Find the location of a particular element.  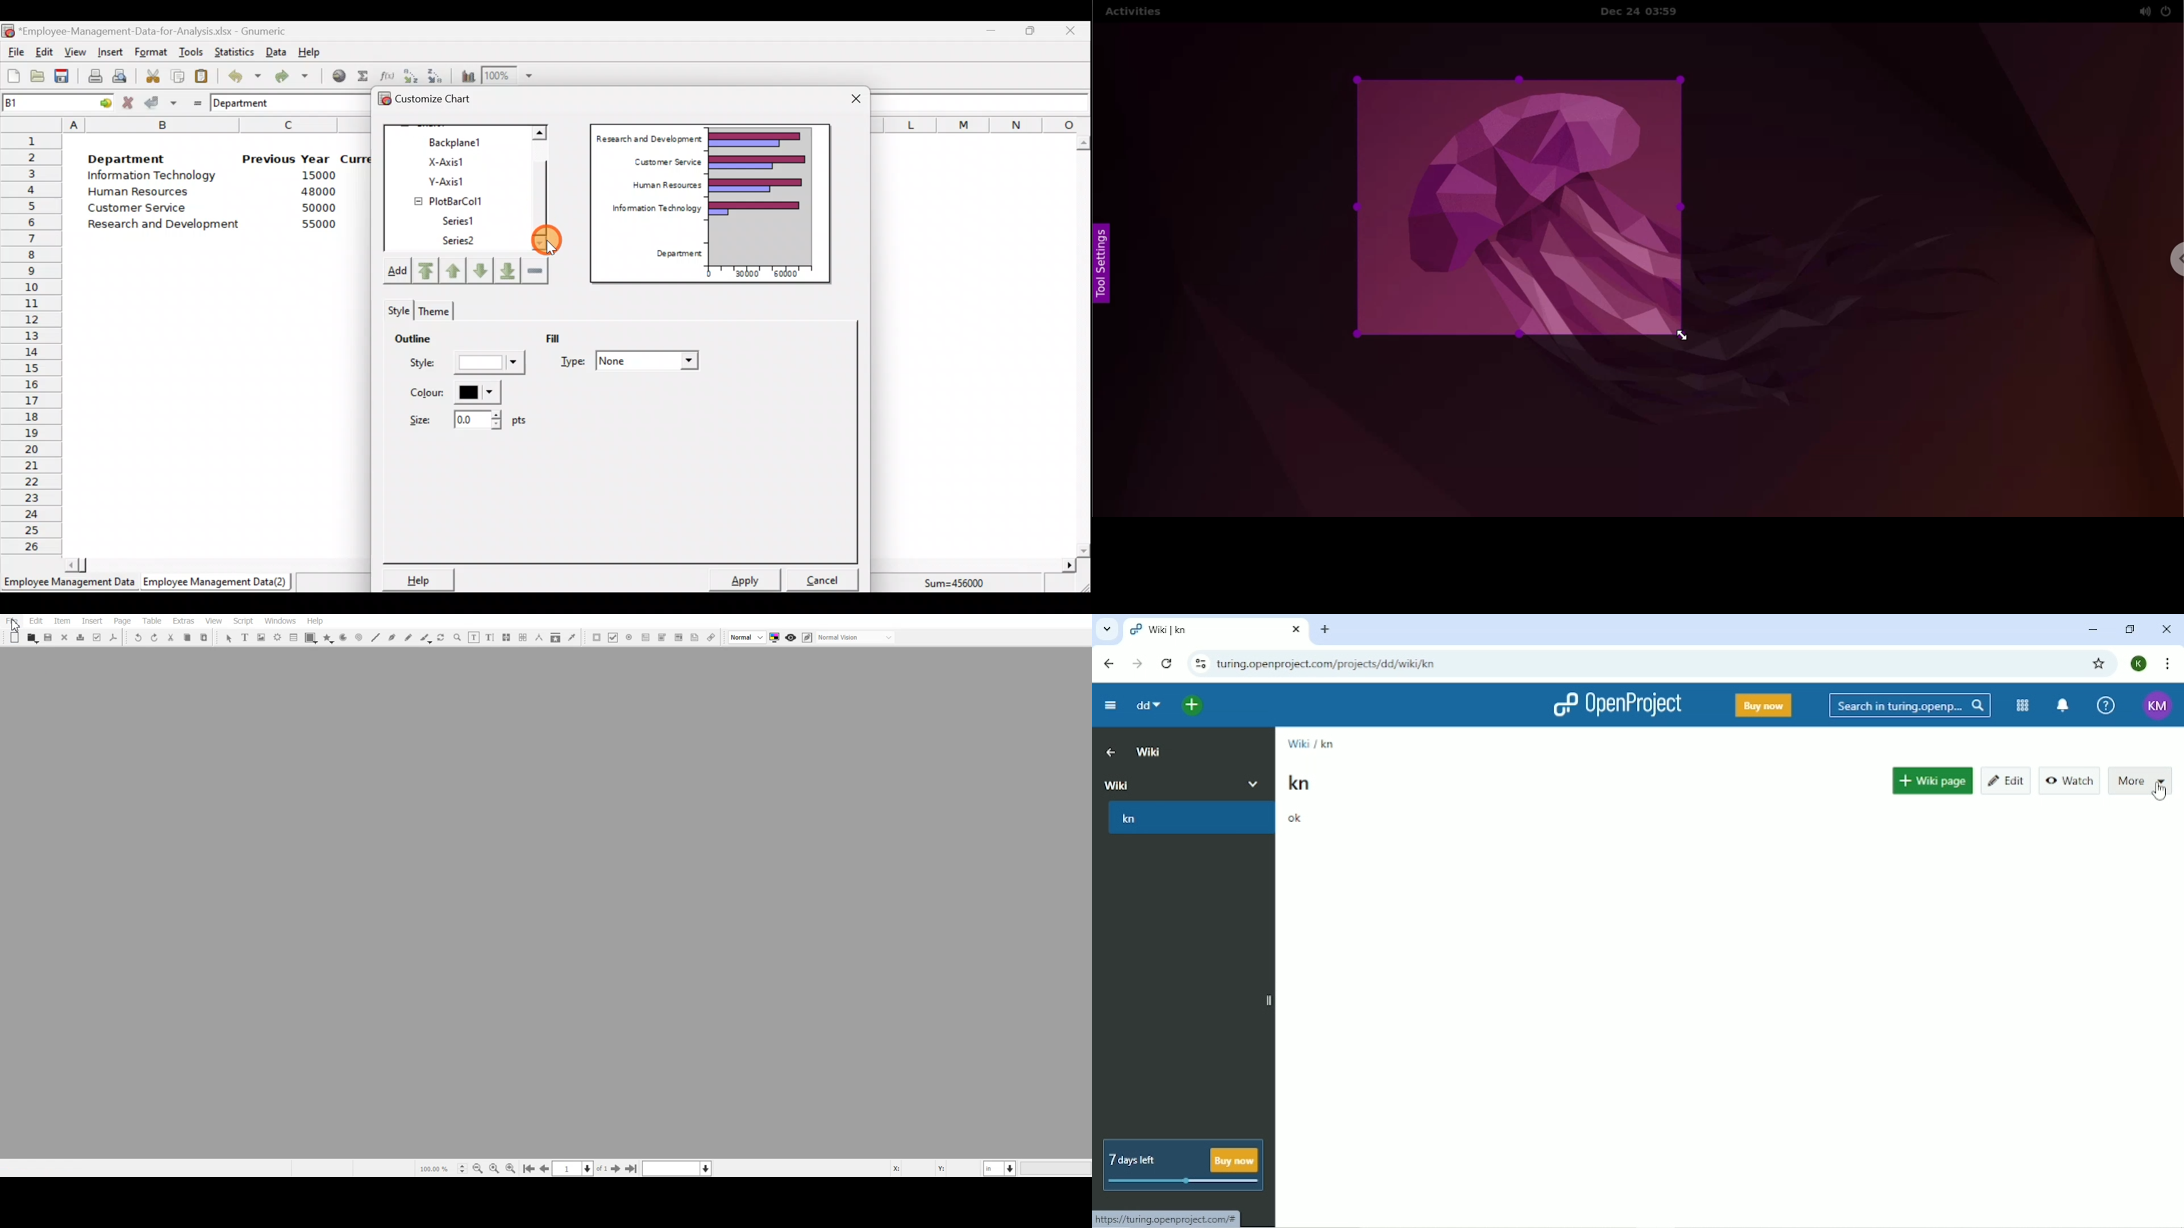

Preflight Verifier is located at coordinates (98, 637).